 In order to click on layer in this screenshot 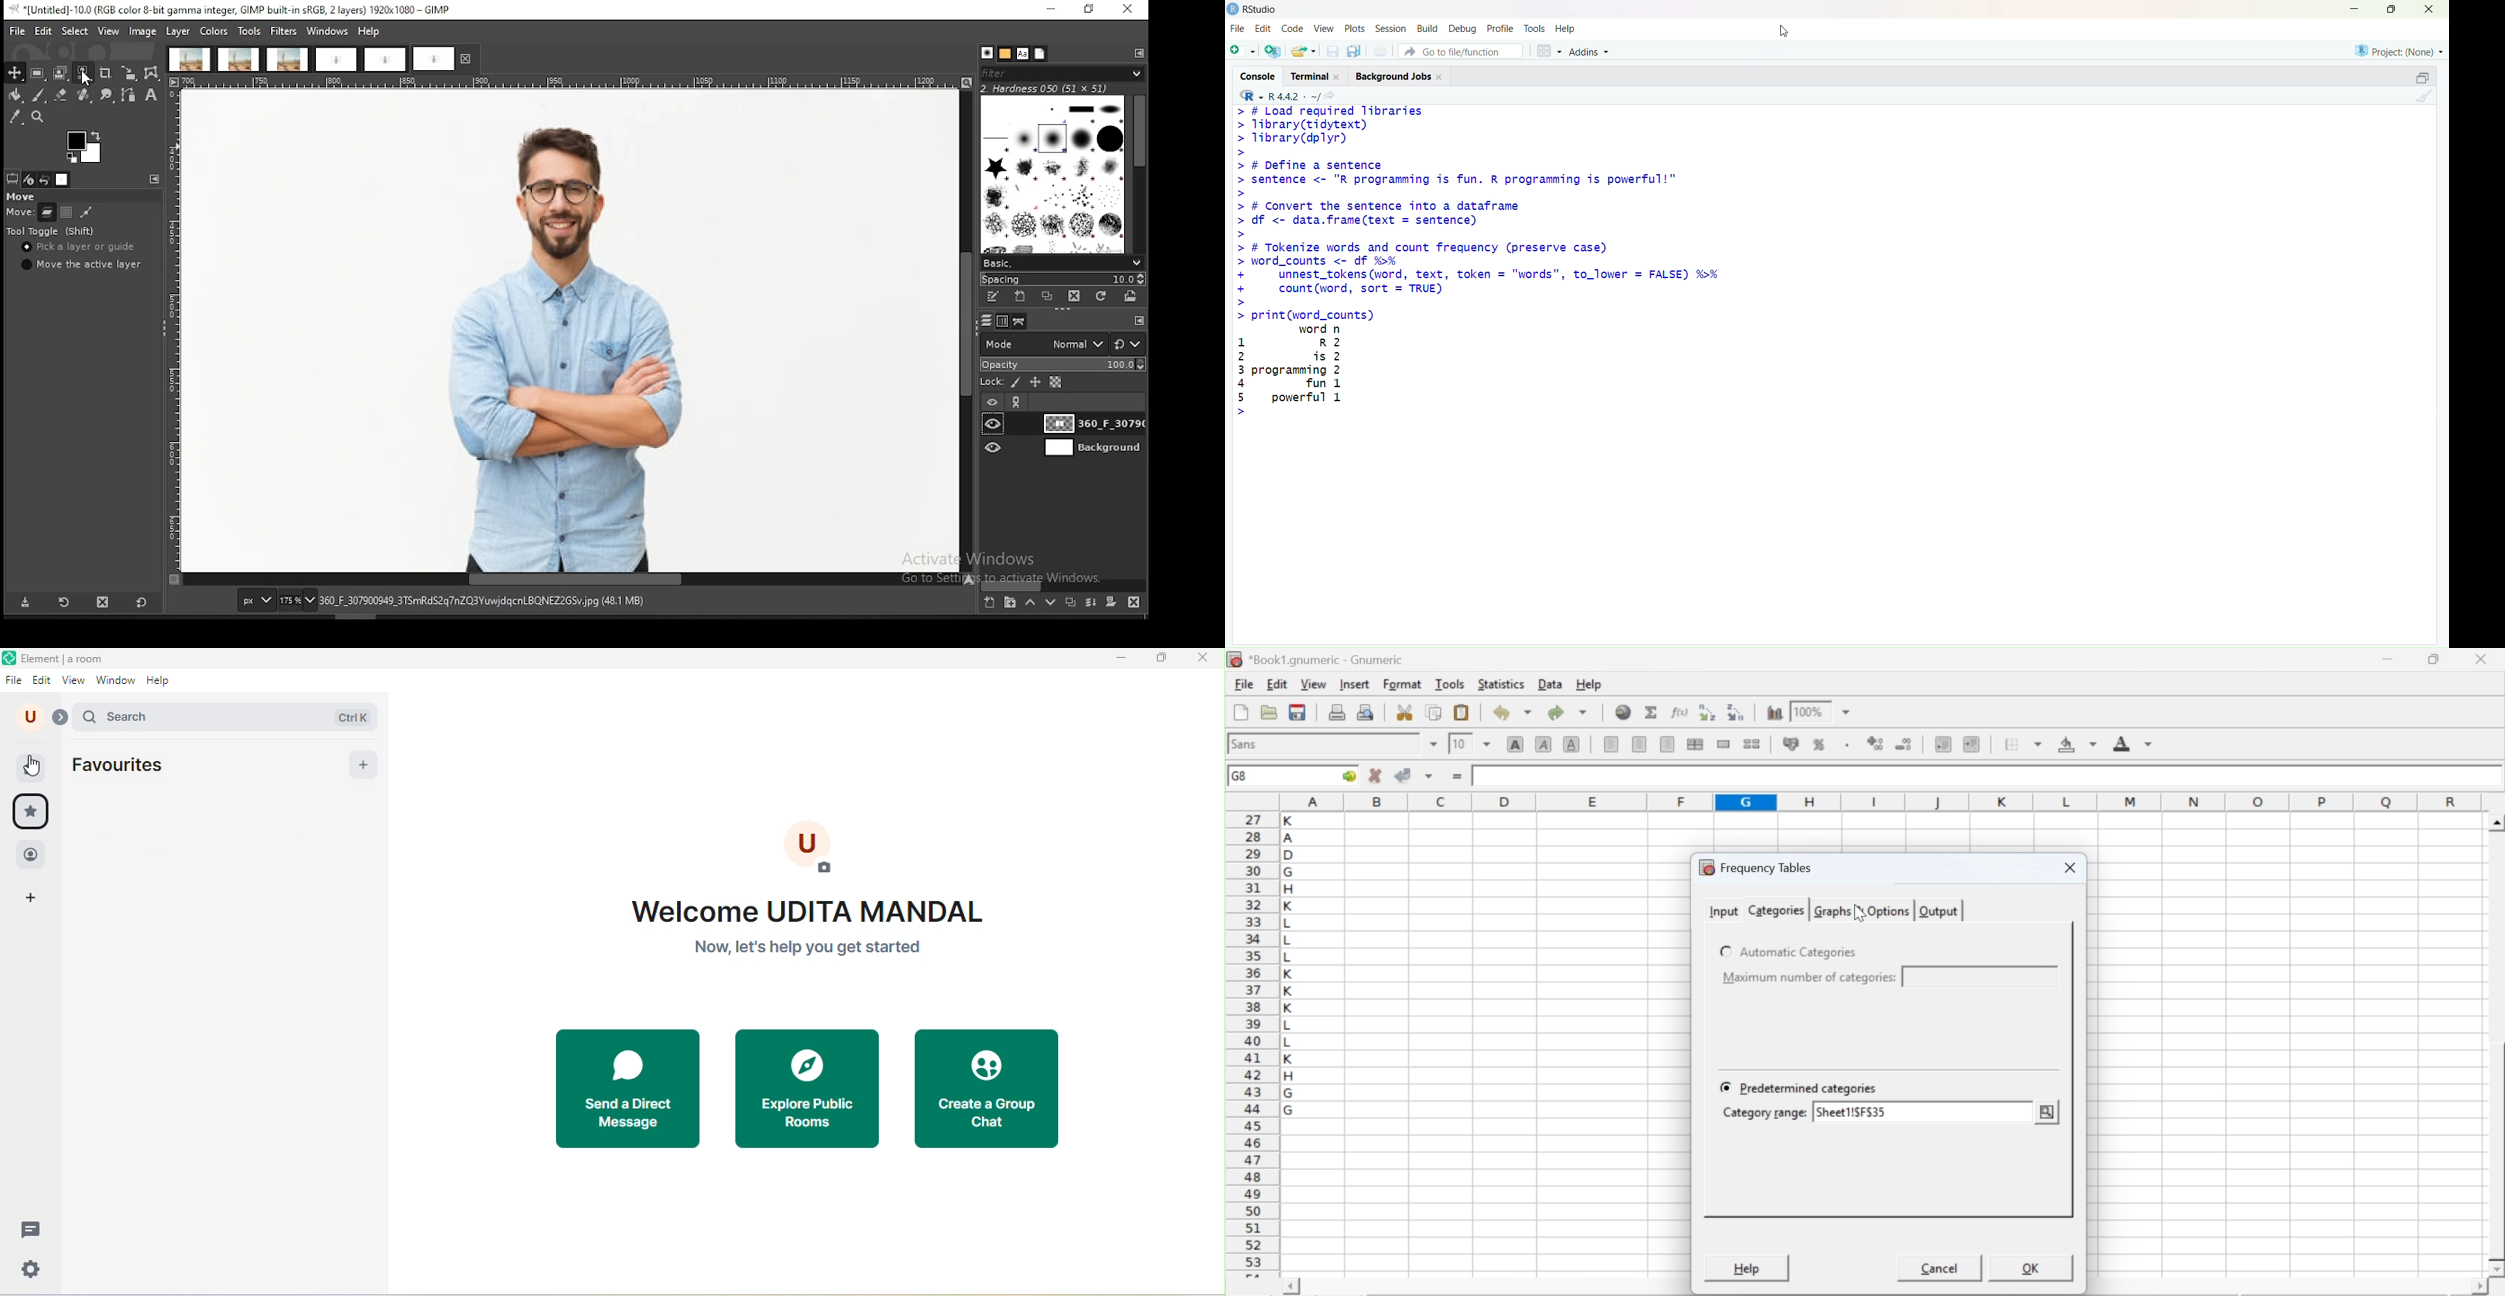, I will do `click(1091, 447)`.